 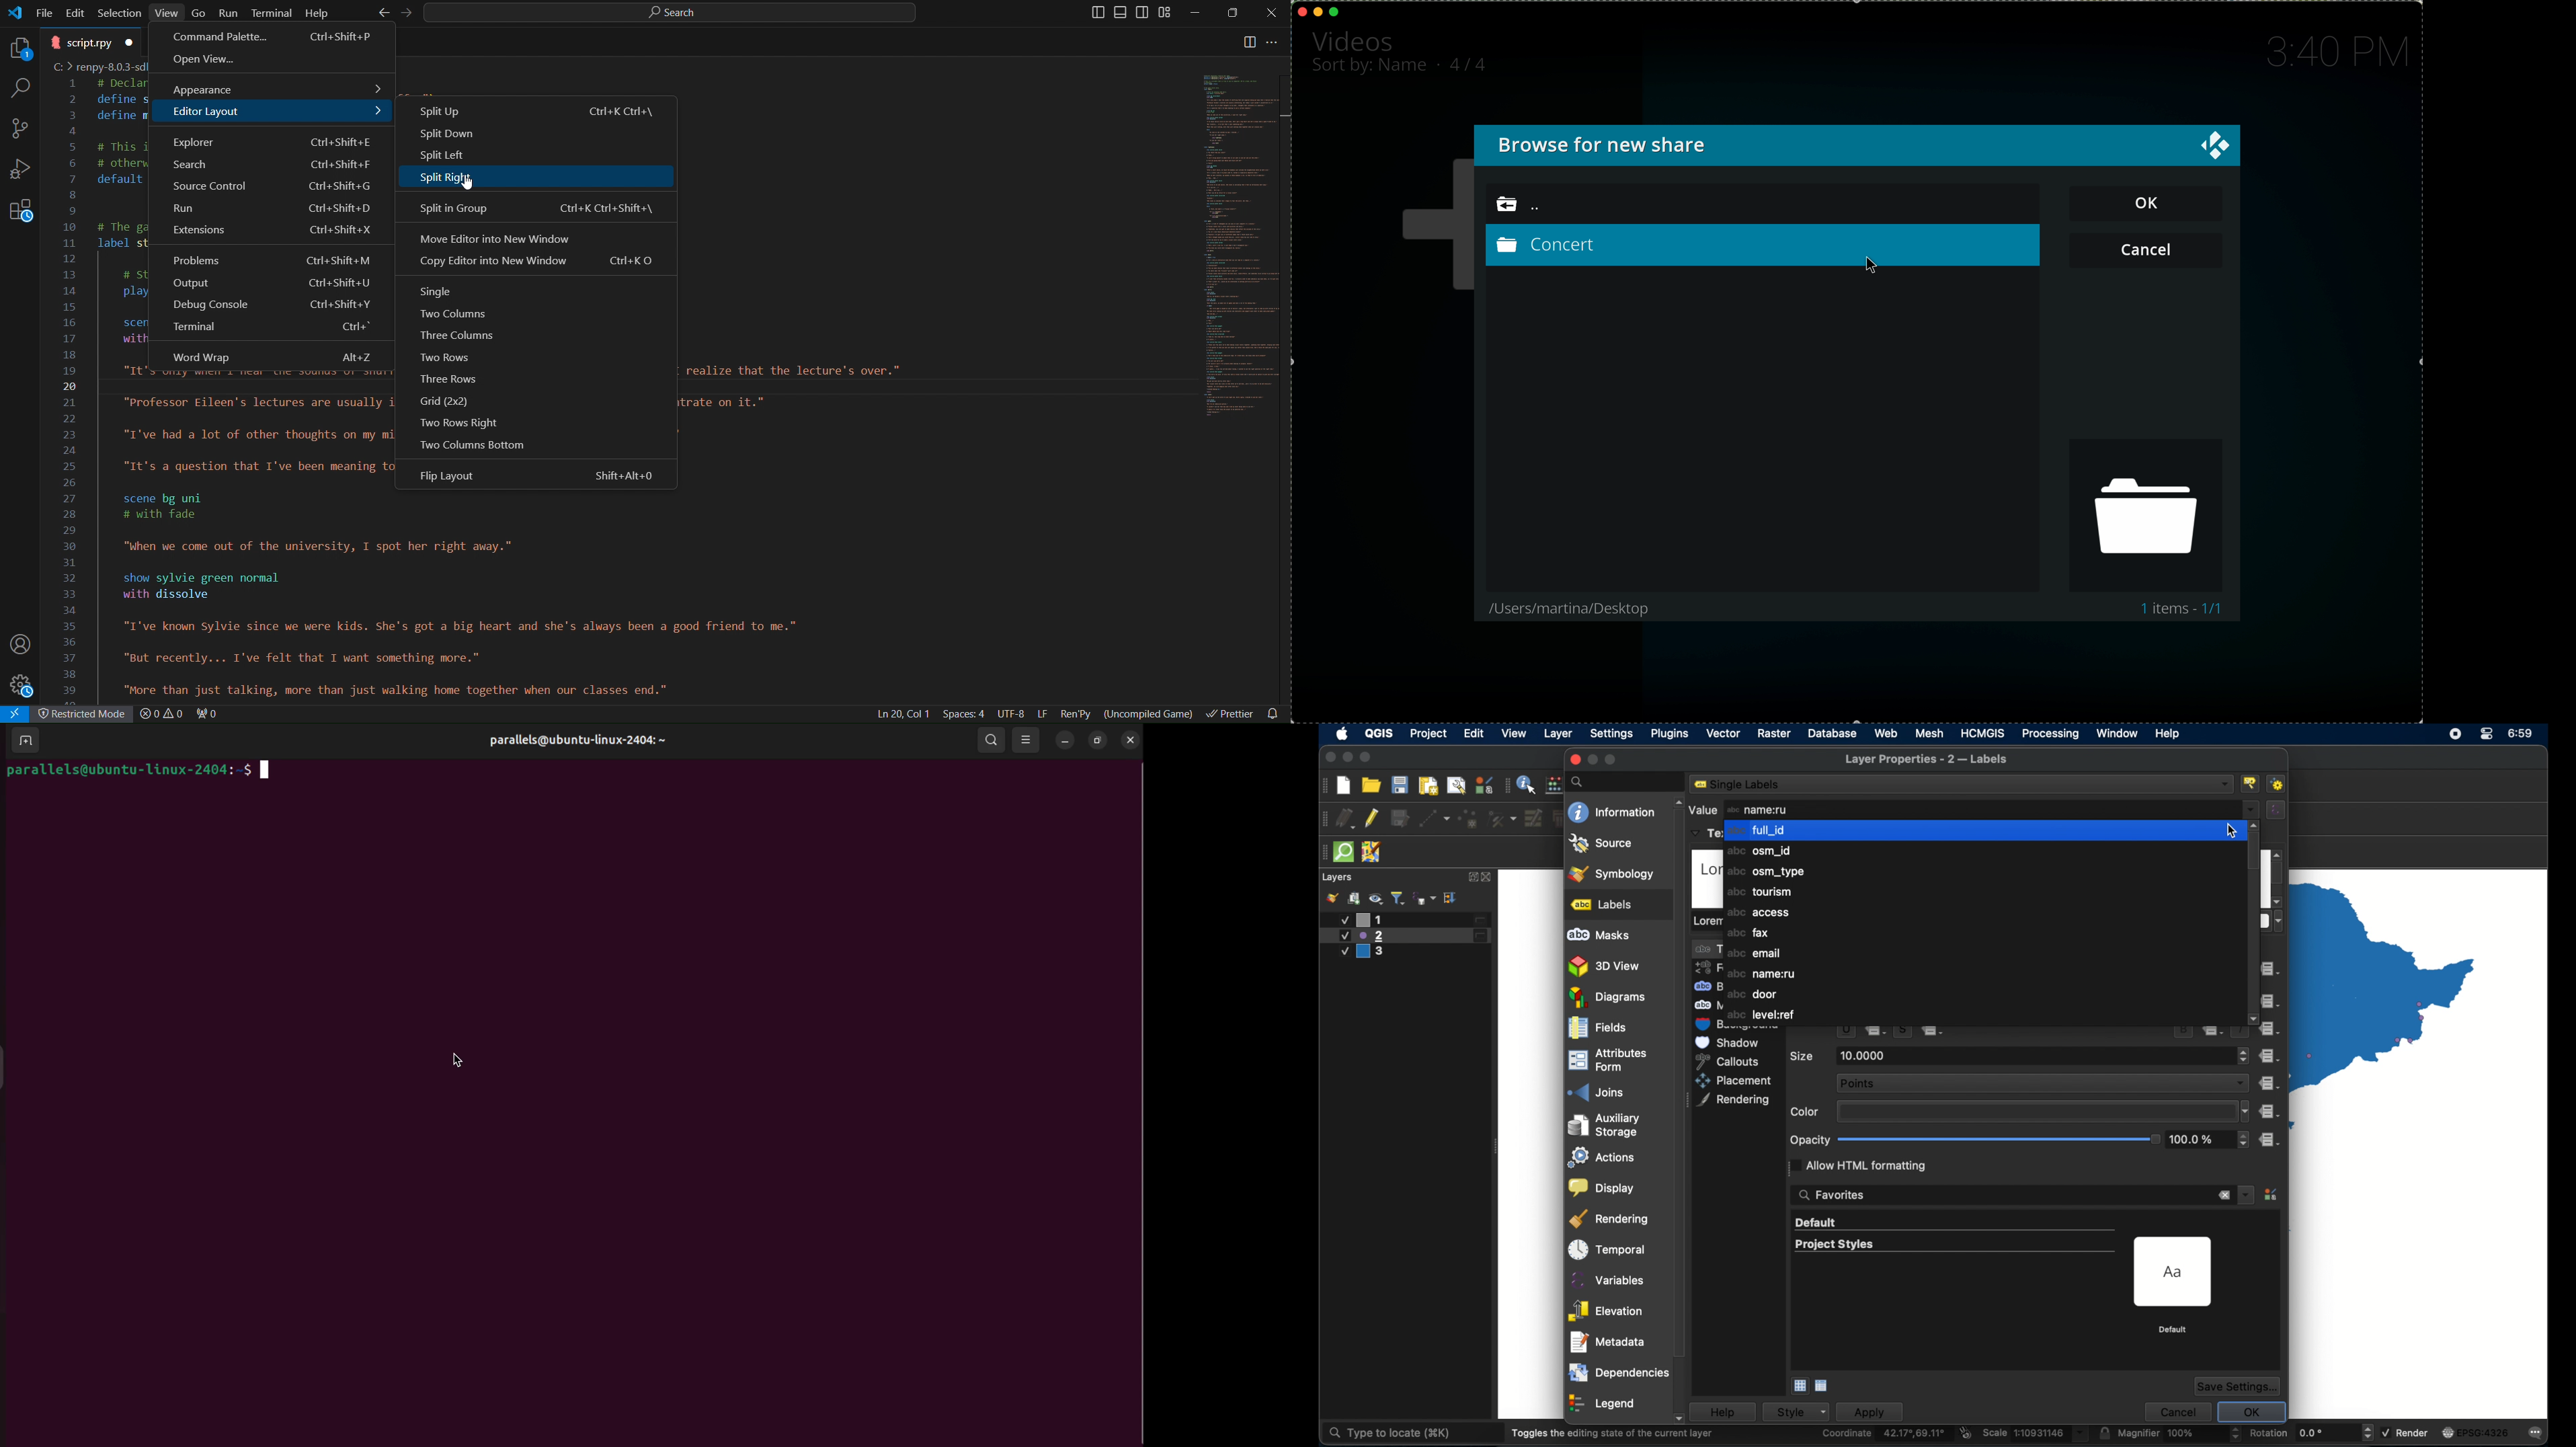 What do you see at coordinates (1471, 877) in the screenshot?
I see `expand` at bounding box center [1471, 877].